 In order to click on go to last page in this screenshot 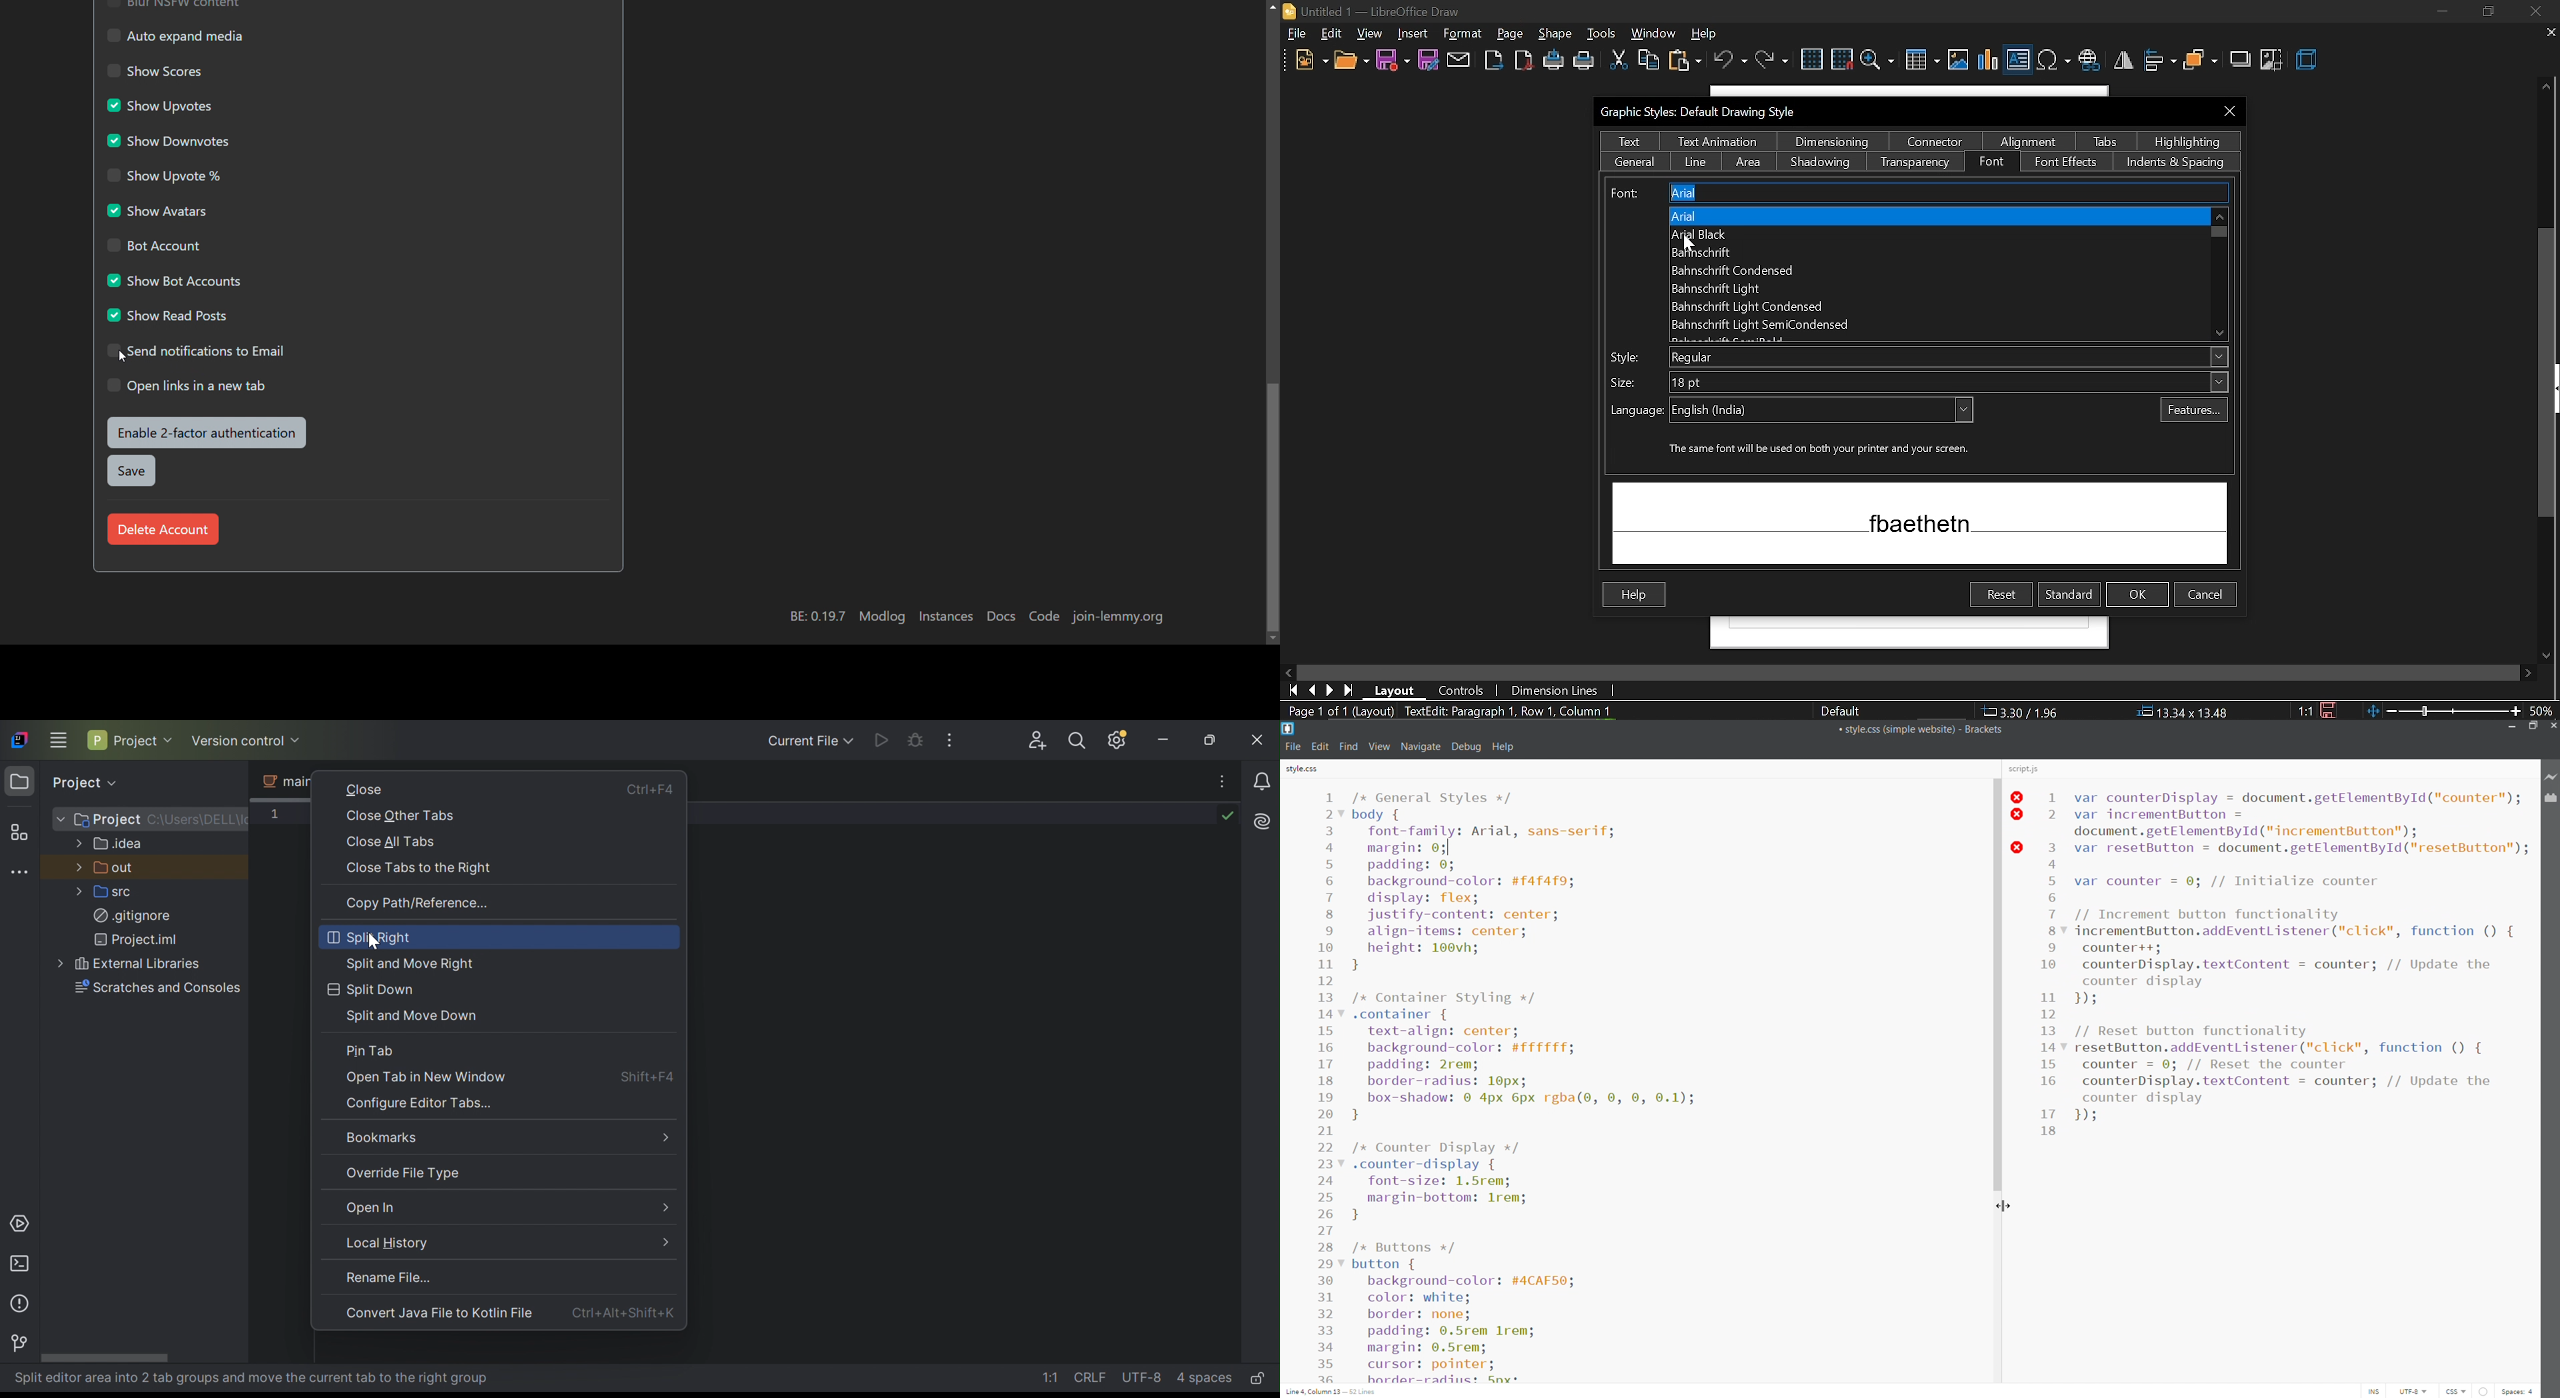, I will do `click(1349, 691)`.